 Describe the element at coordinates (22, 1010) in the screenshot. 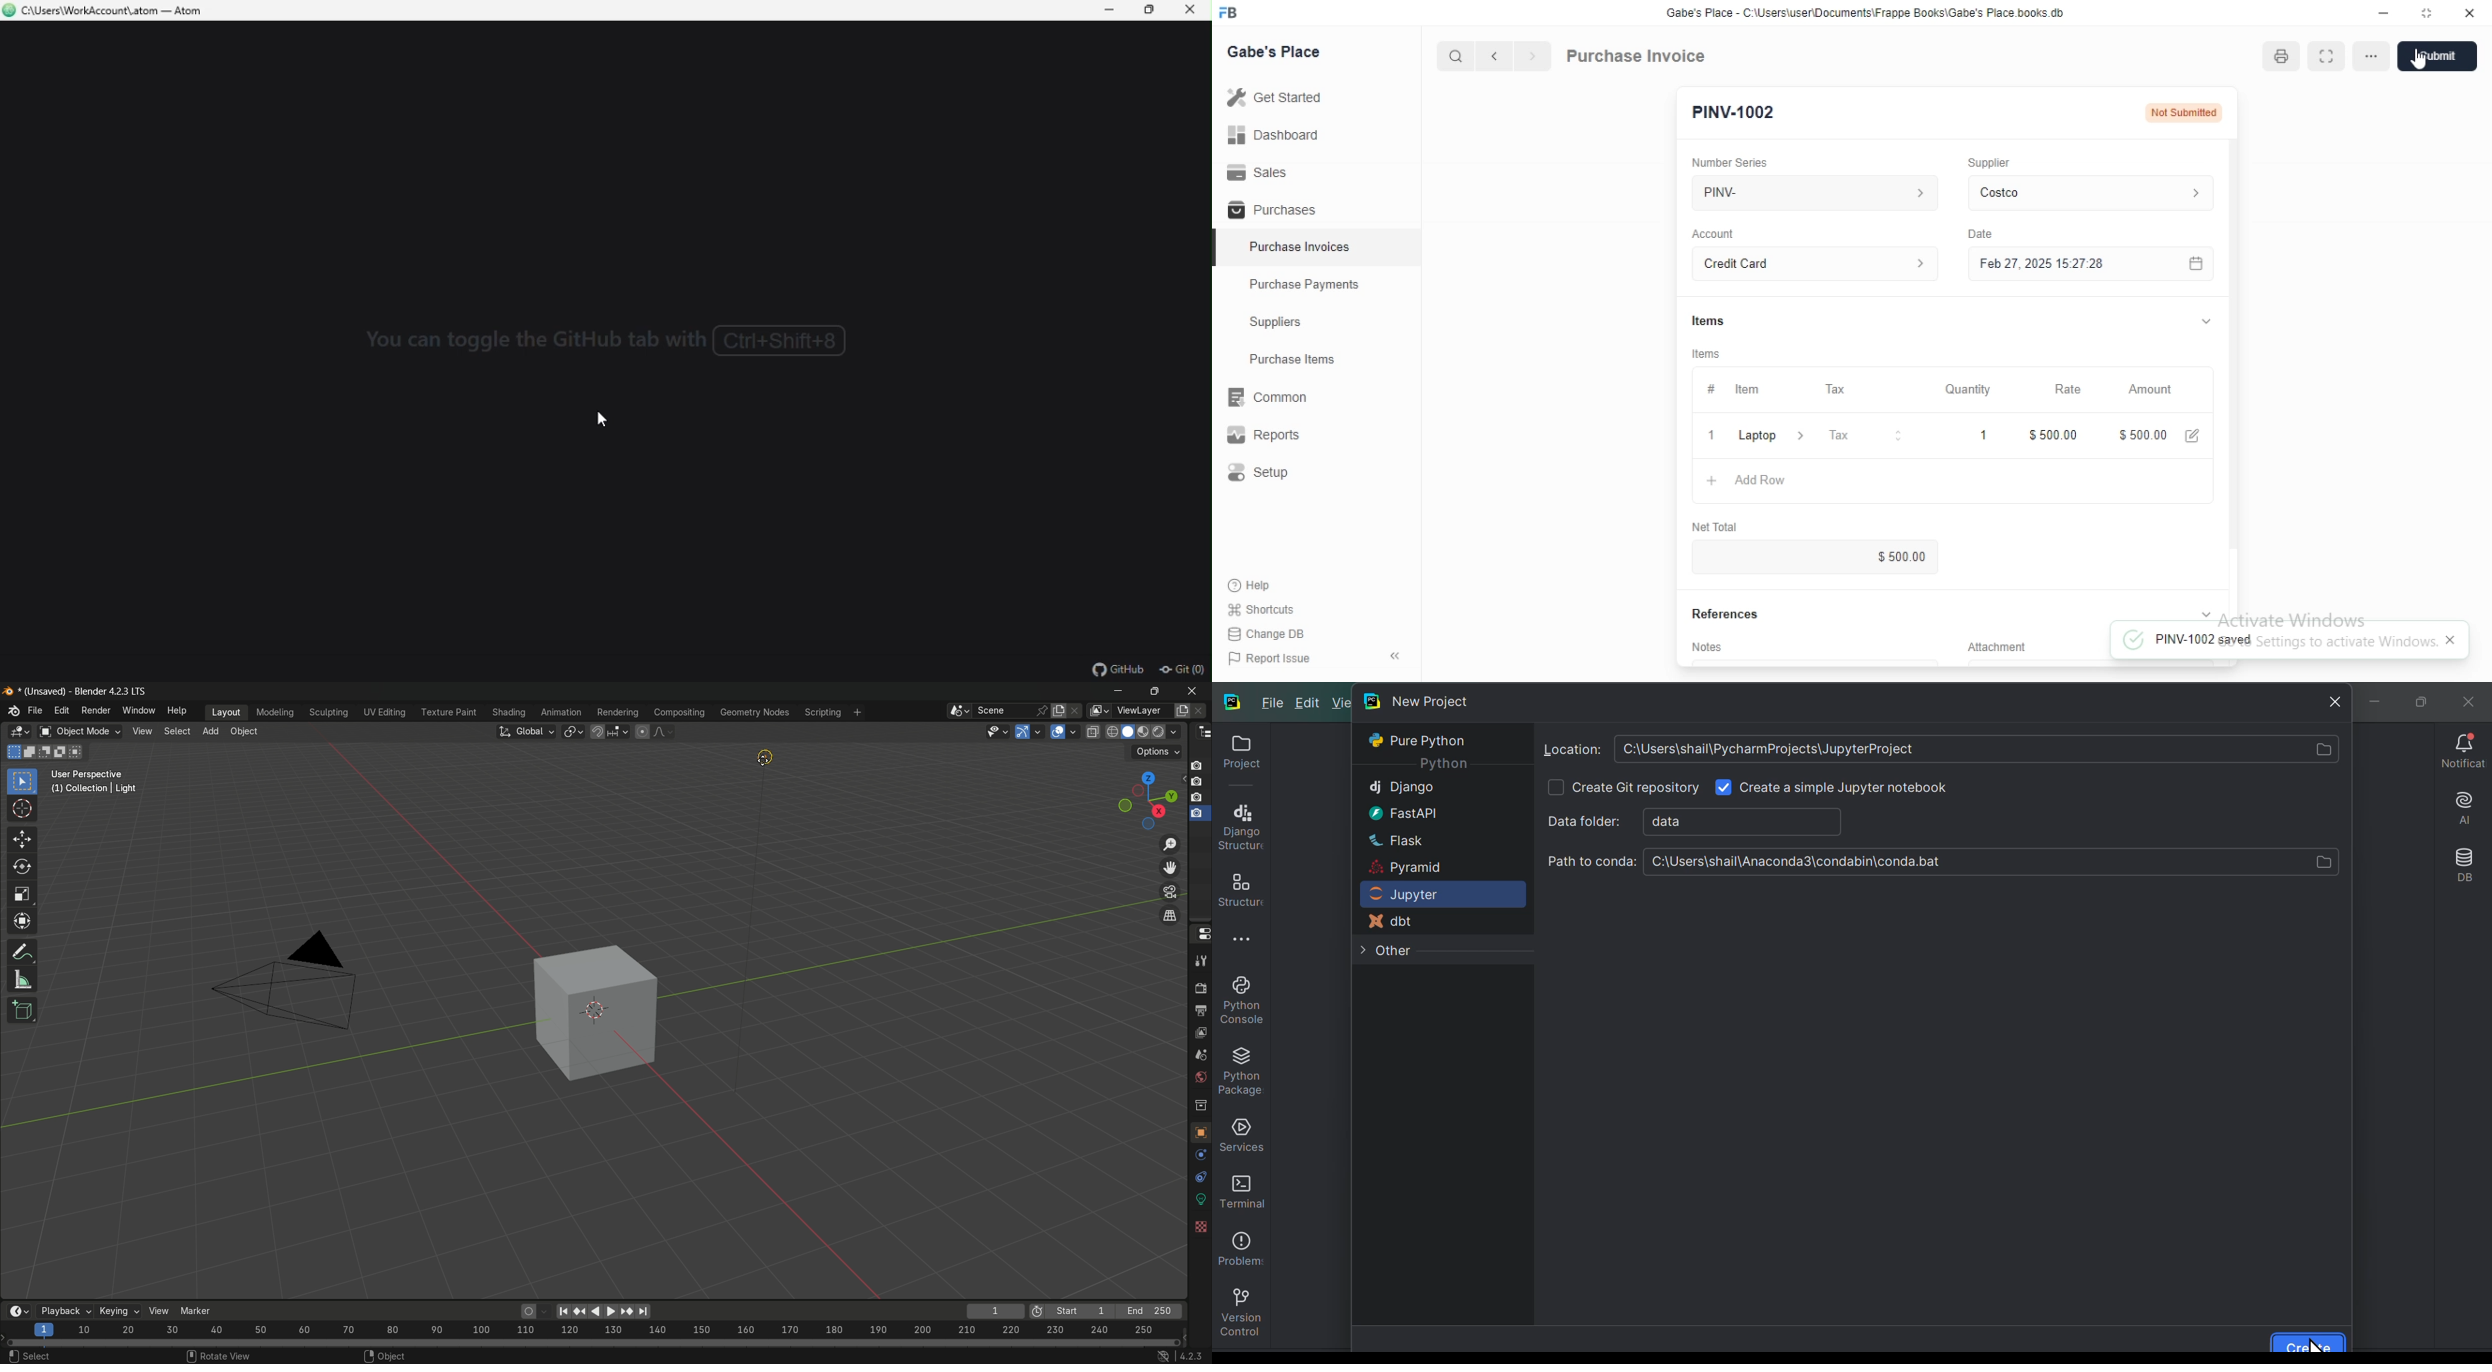

I see `add cube` at that location.